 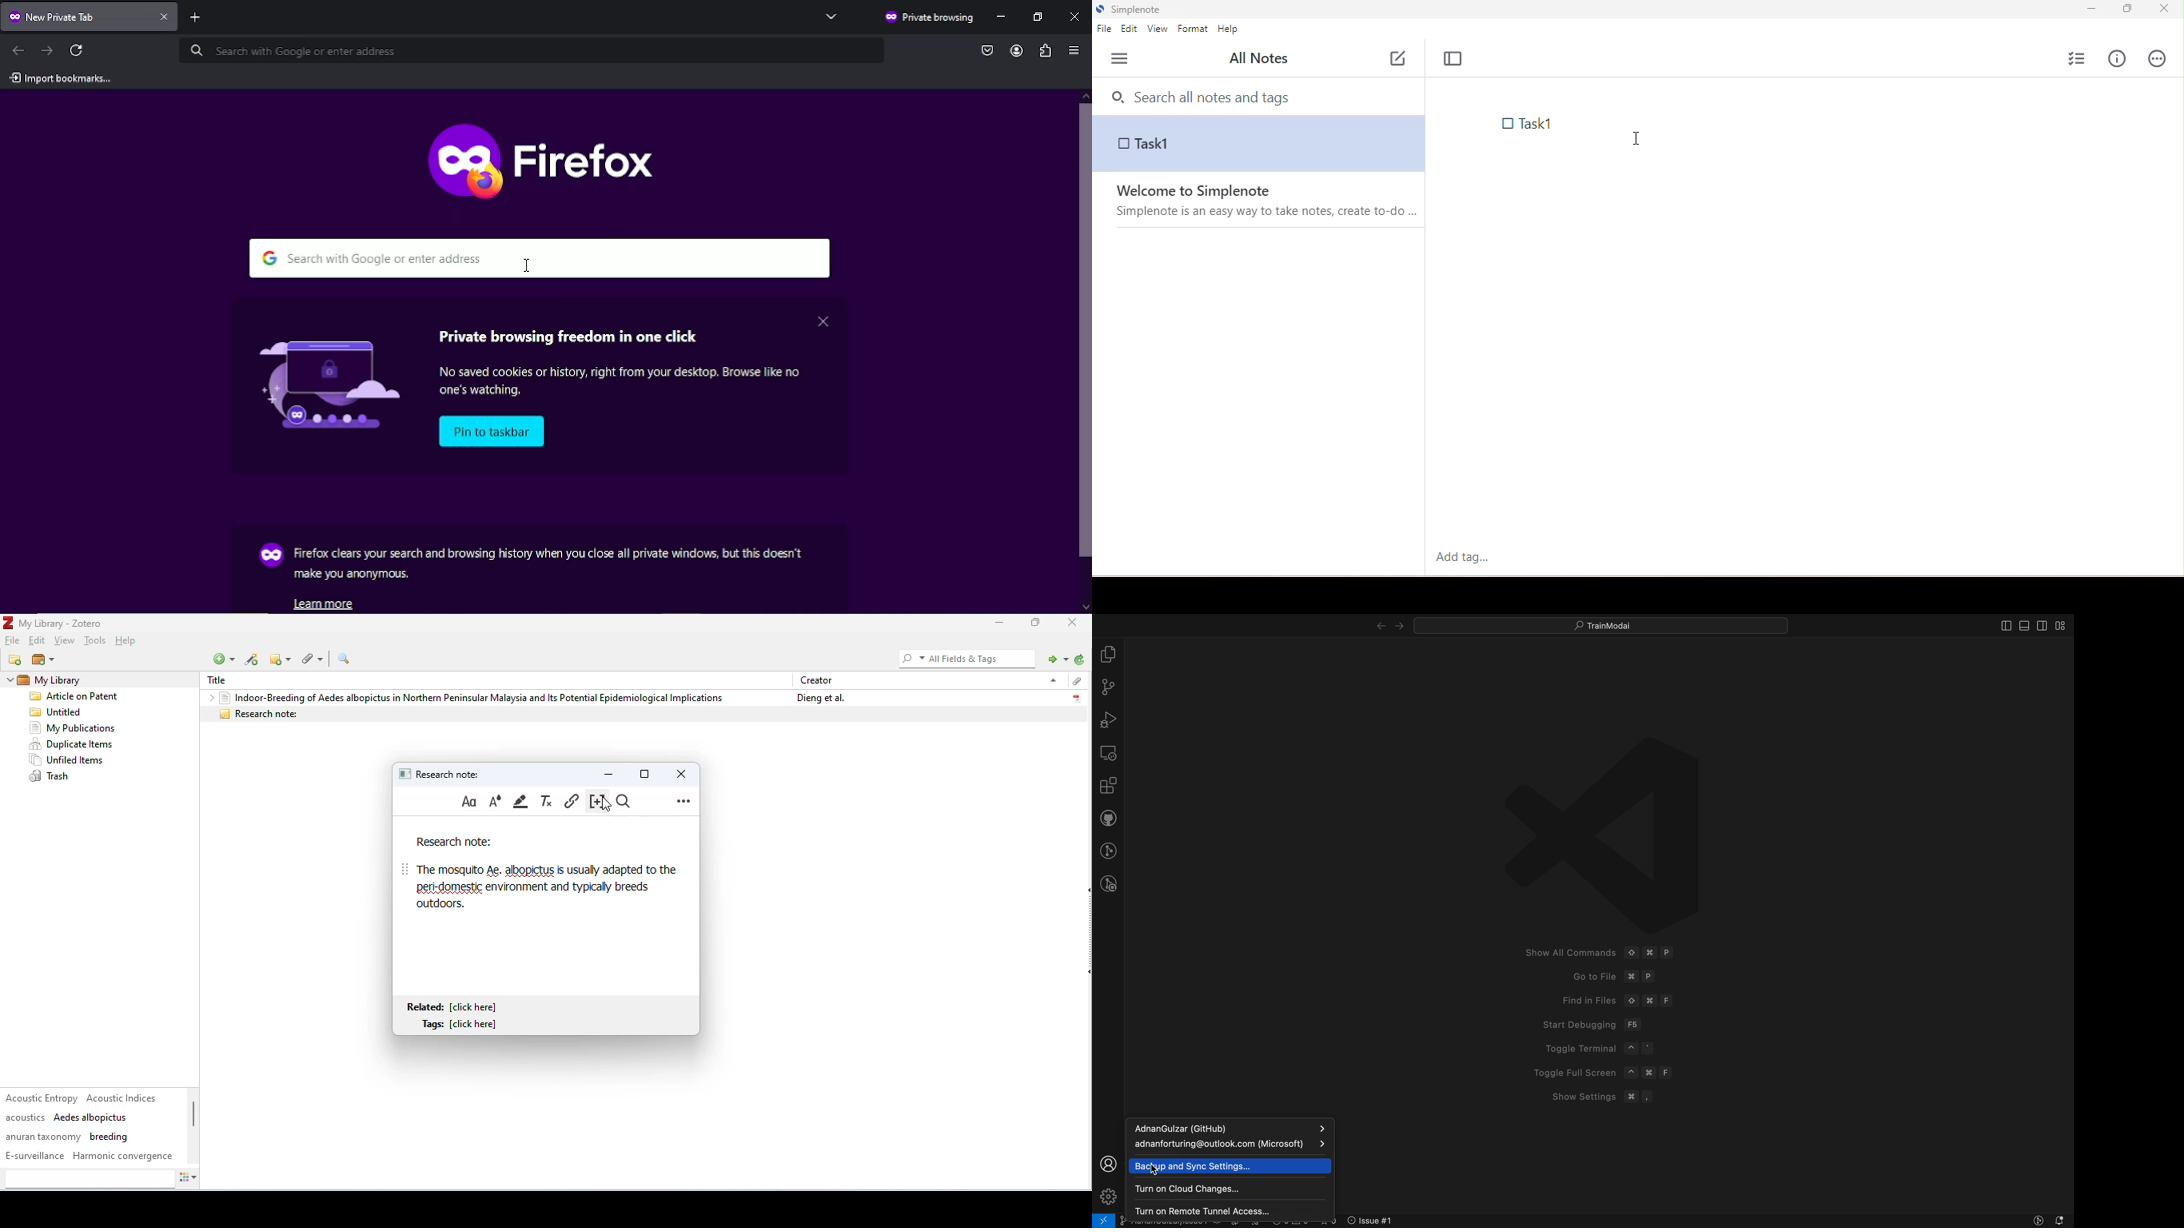 I want to click on import bookmarks, so click(x=60, y=78).